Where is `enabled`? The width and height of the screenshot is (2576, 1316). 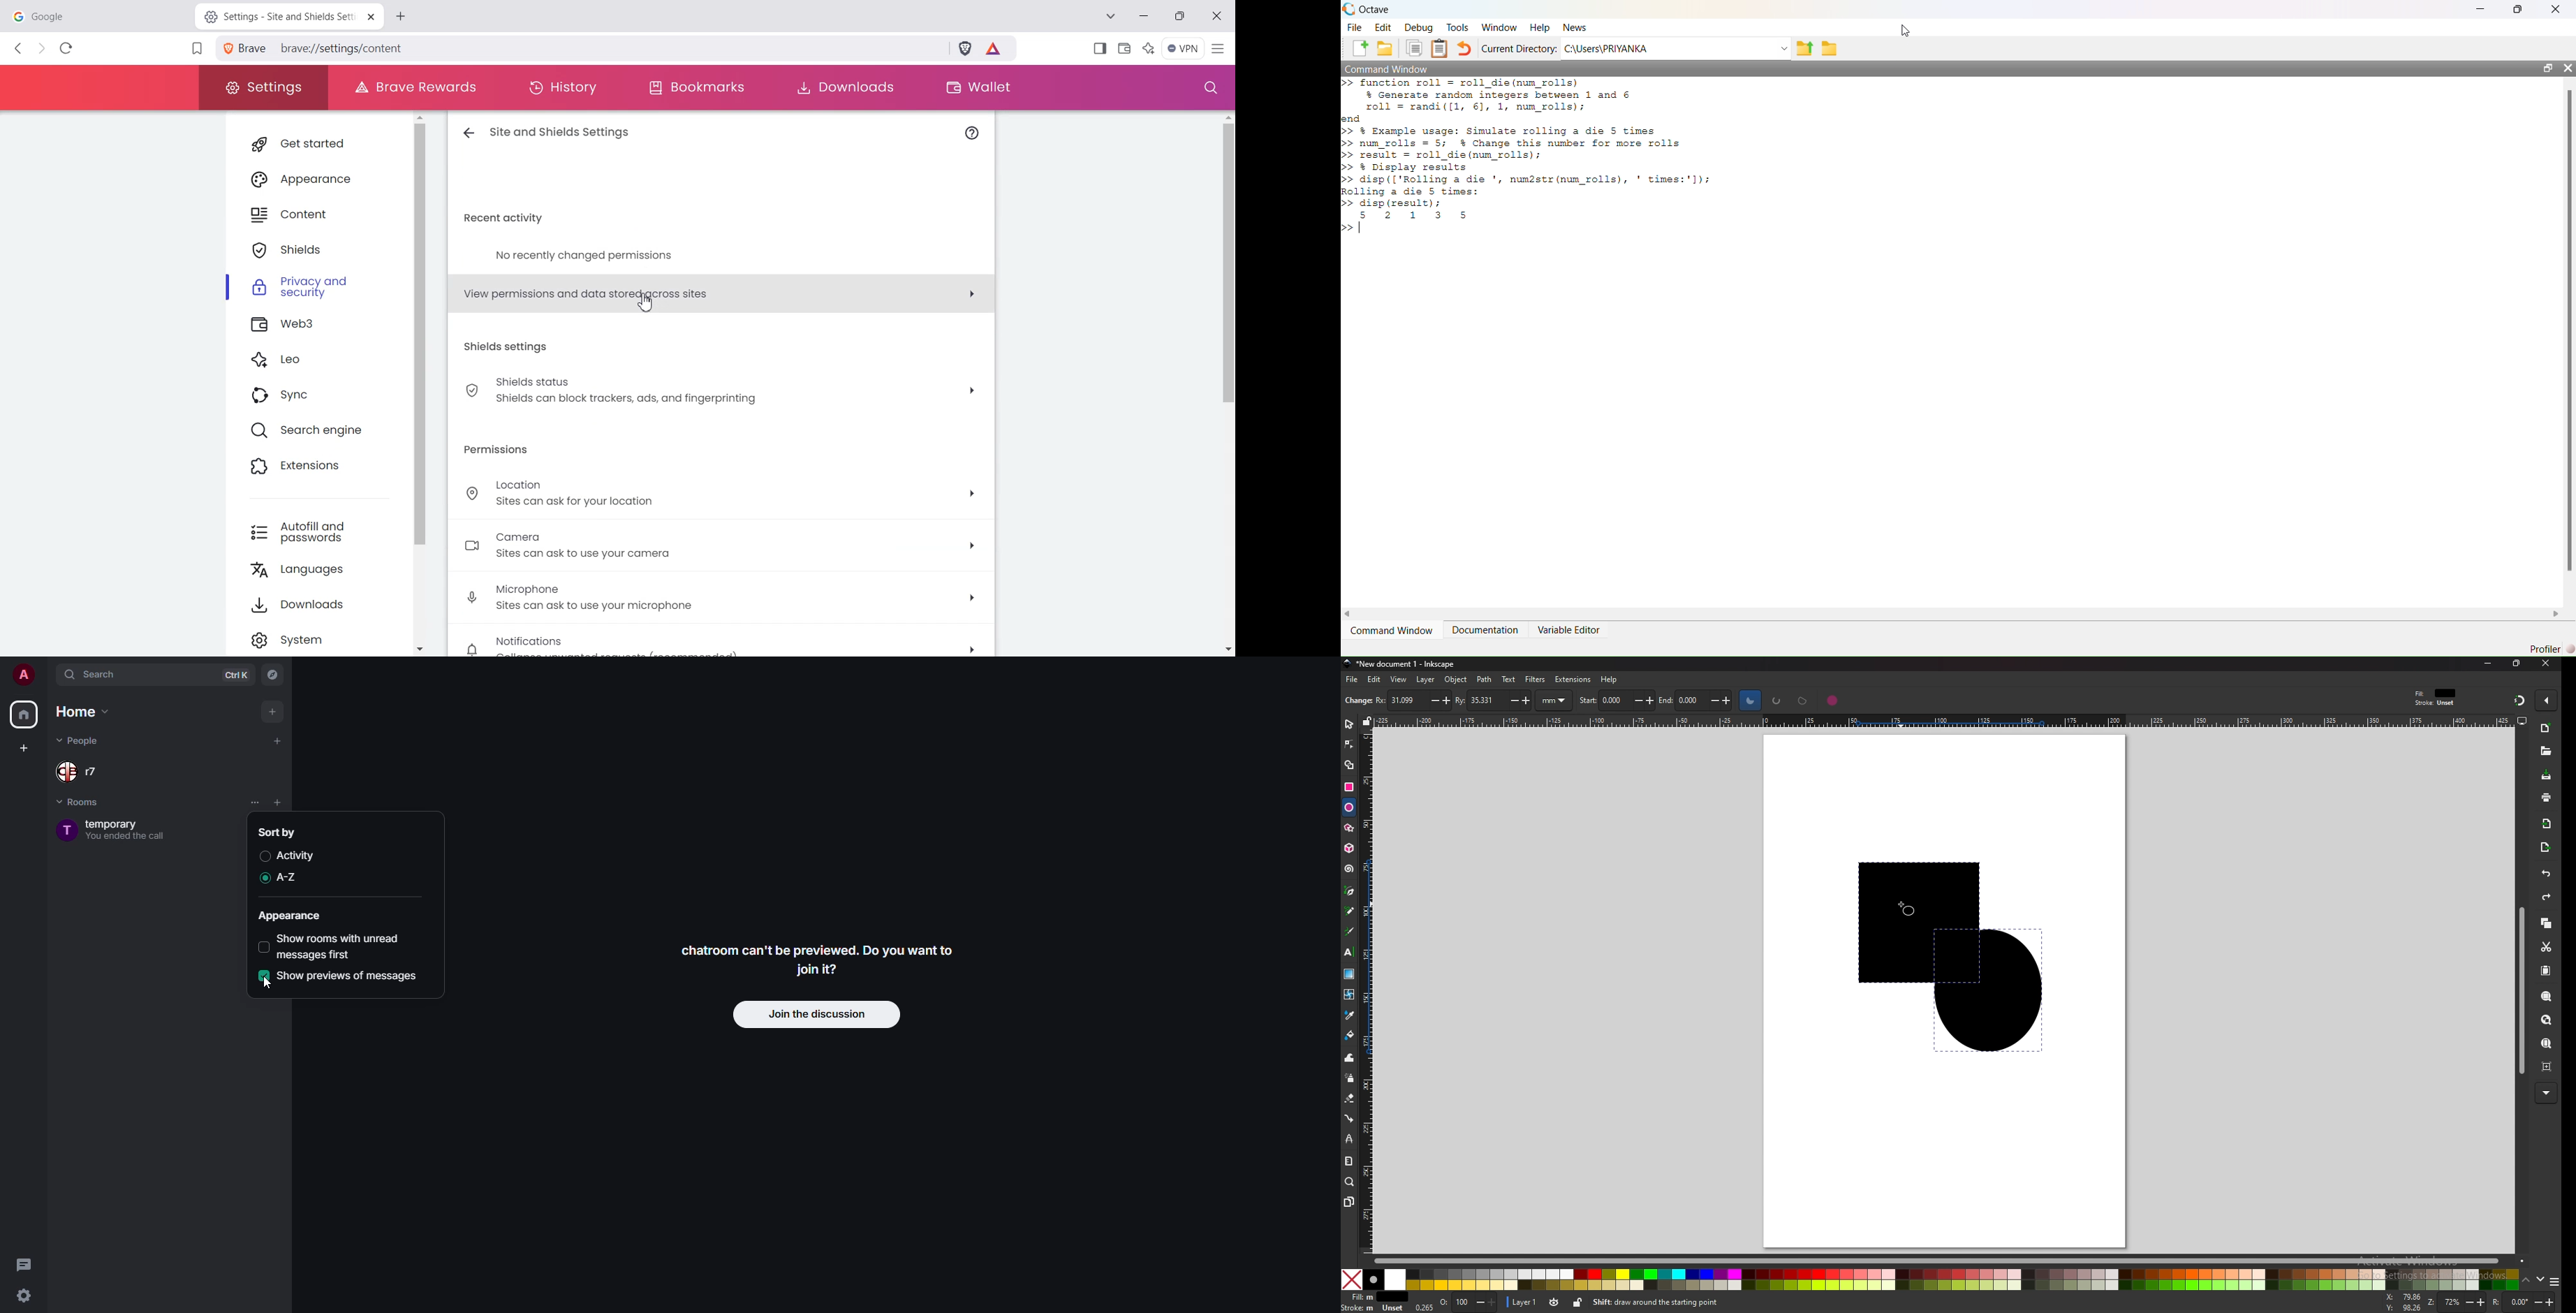 enabled is located at coordinates (263, 879).